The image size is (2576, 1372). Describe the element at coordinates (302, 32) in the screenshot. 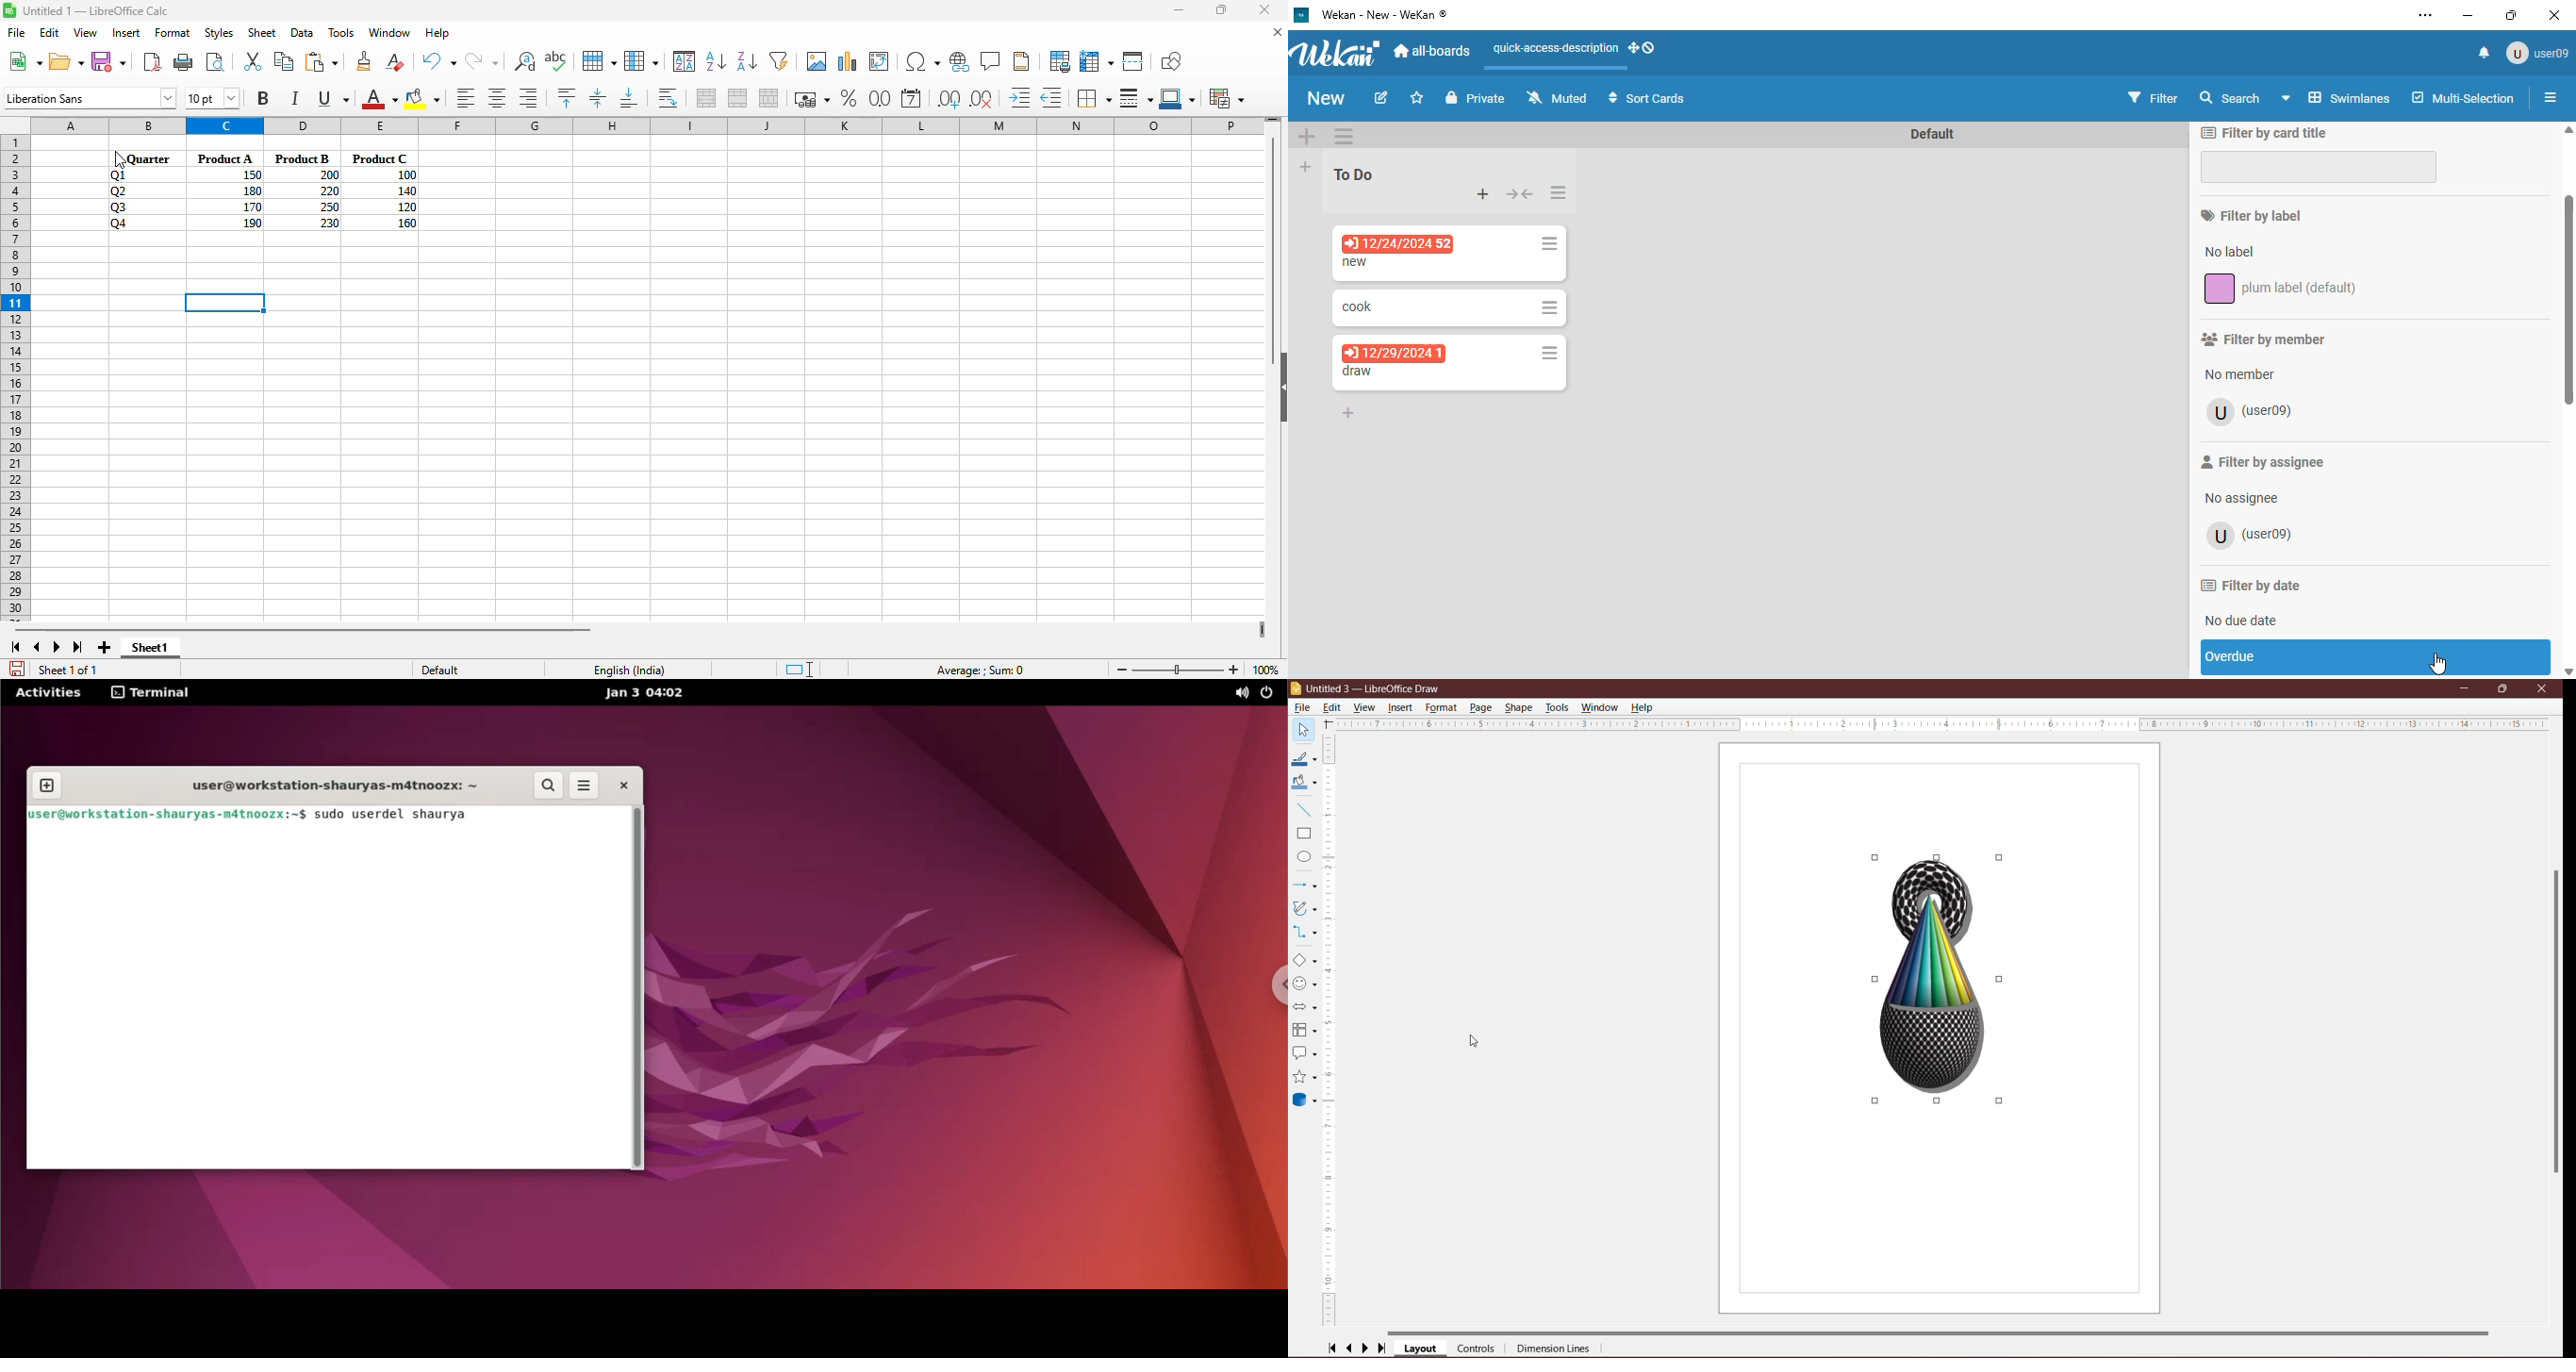

I see `data` at that location.